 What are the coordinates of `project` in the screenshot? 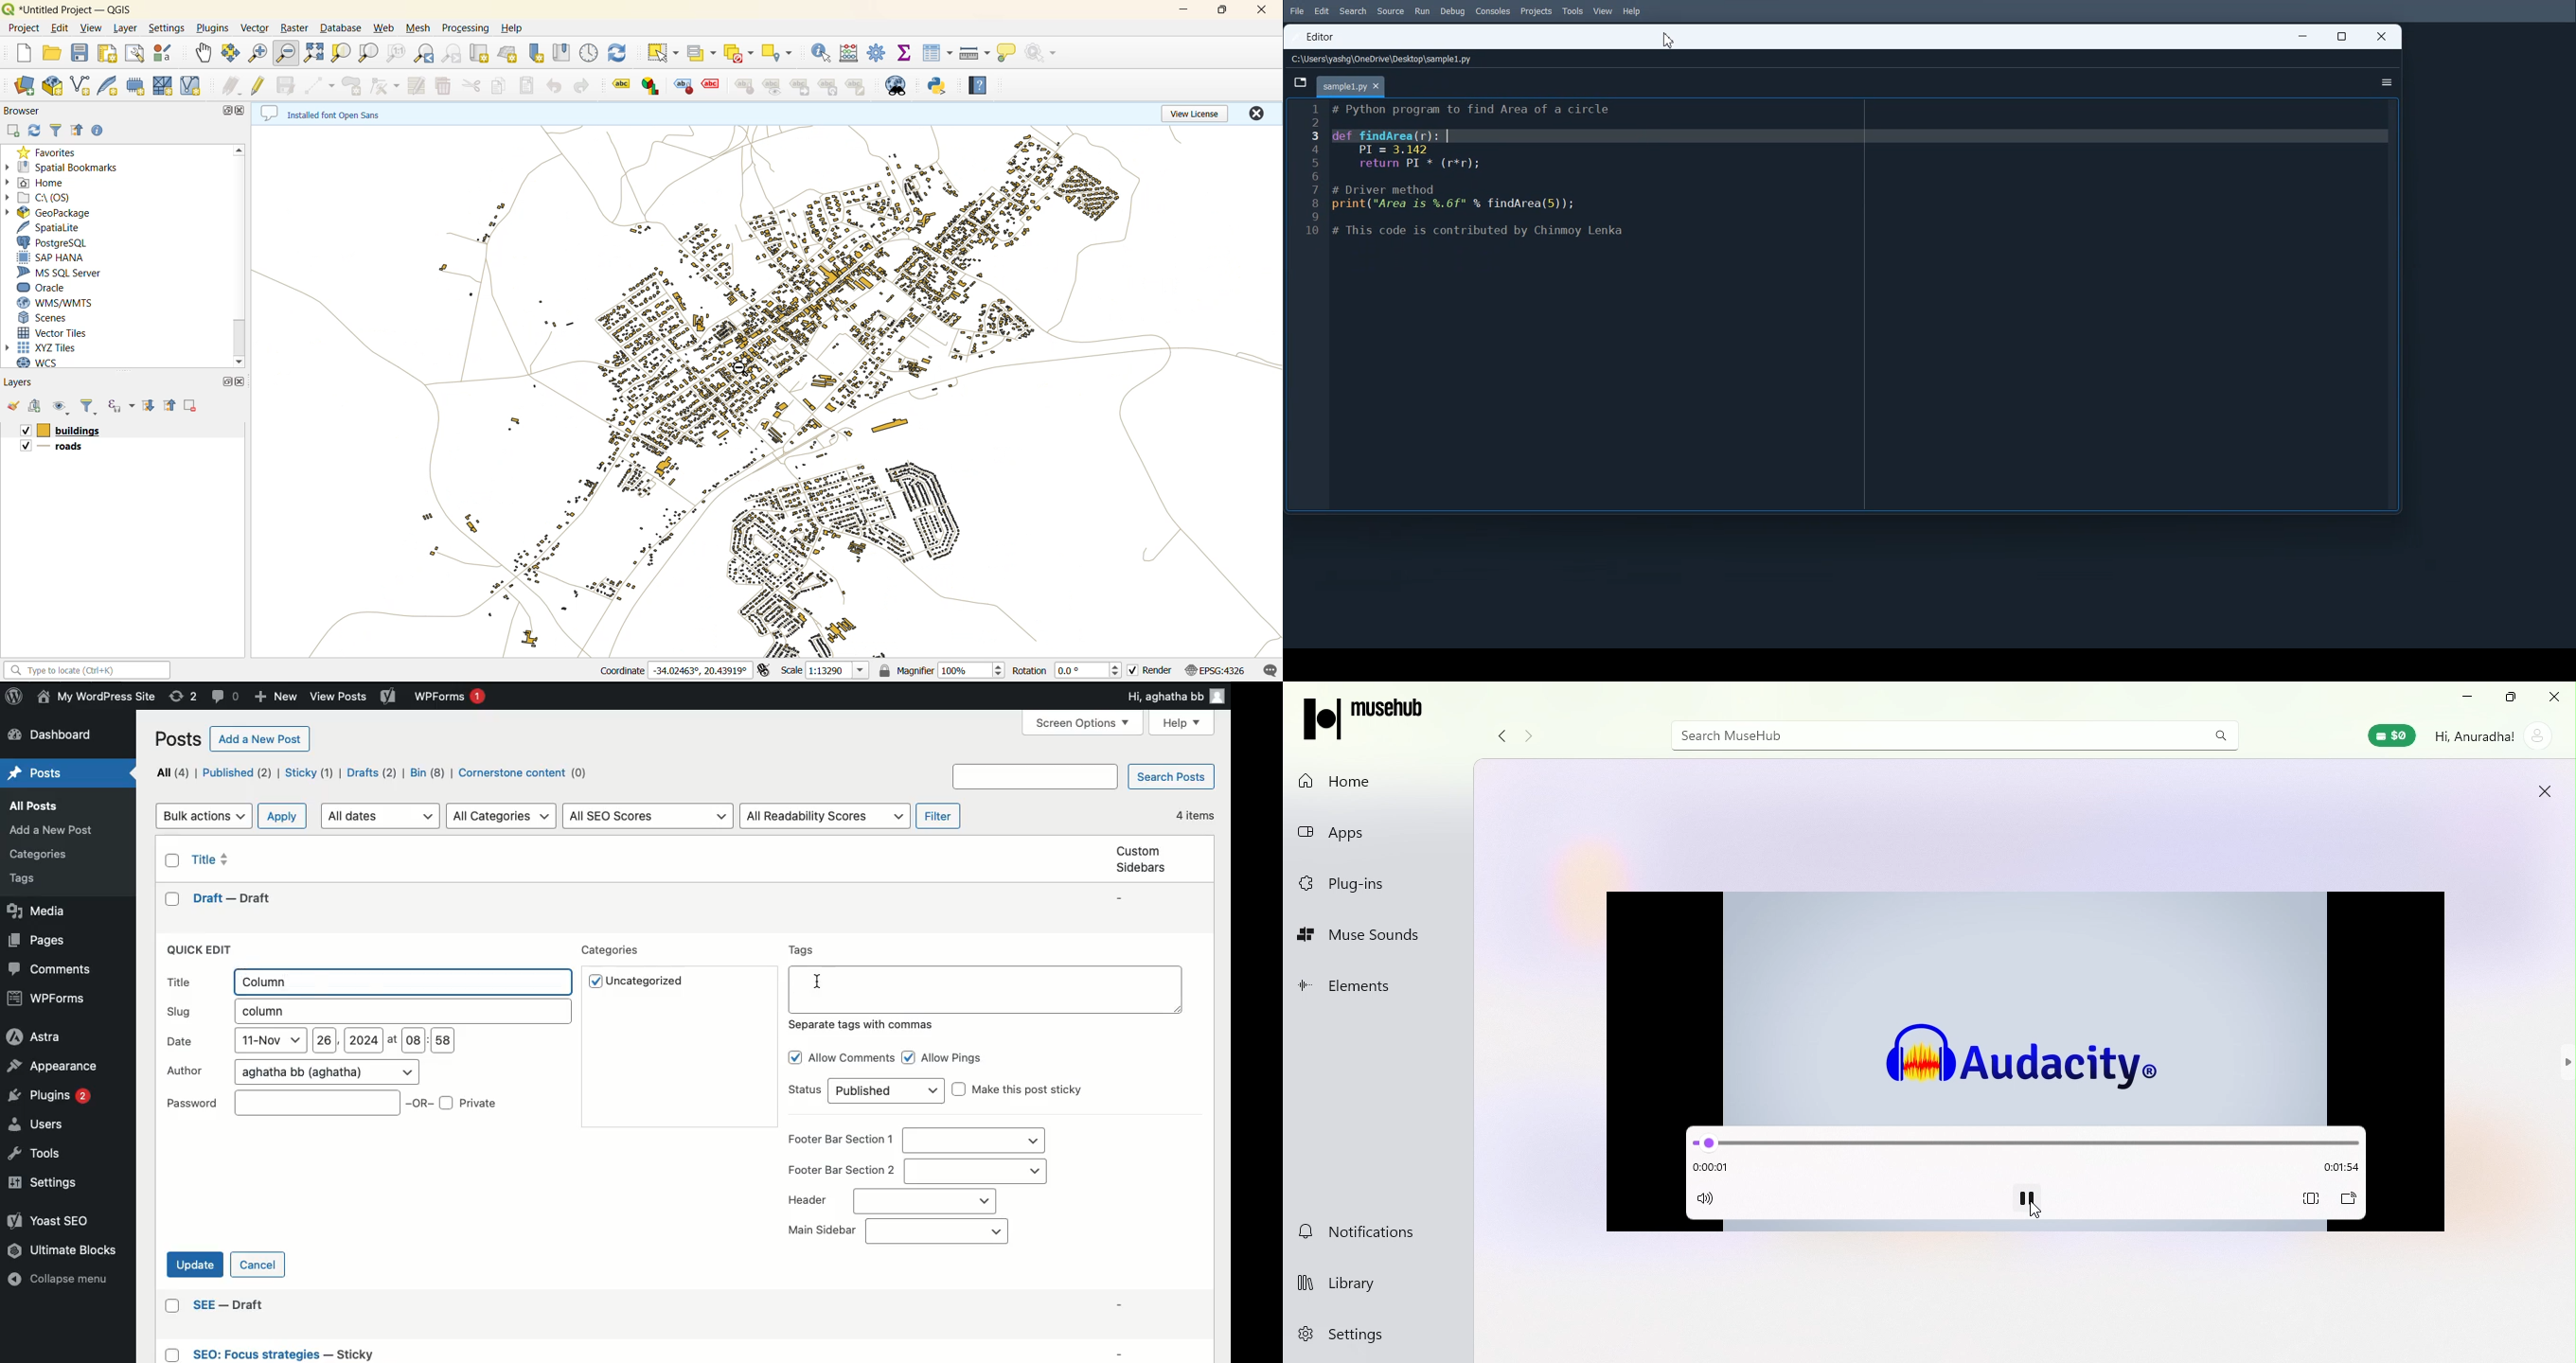 It's located at (23, 27).